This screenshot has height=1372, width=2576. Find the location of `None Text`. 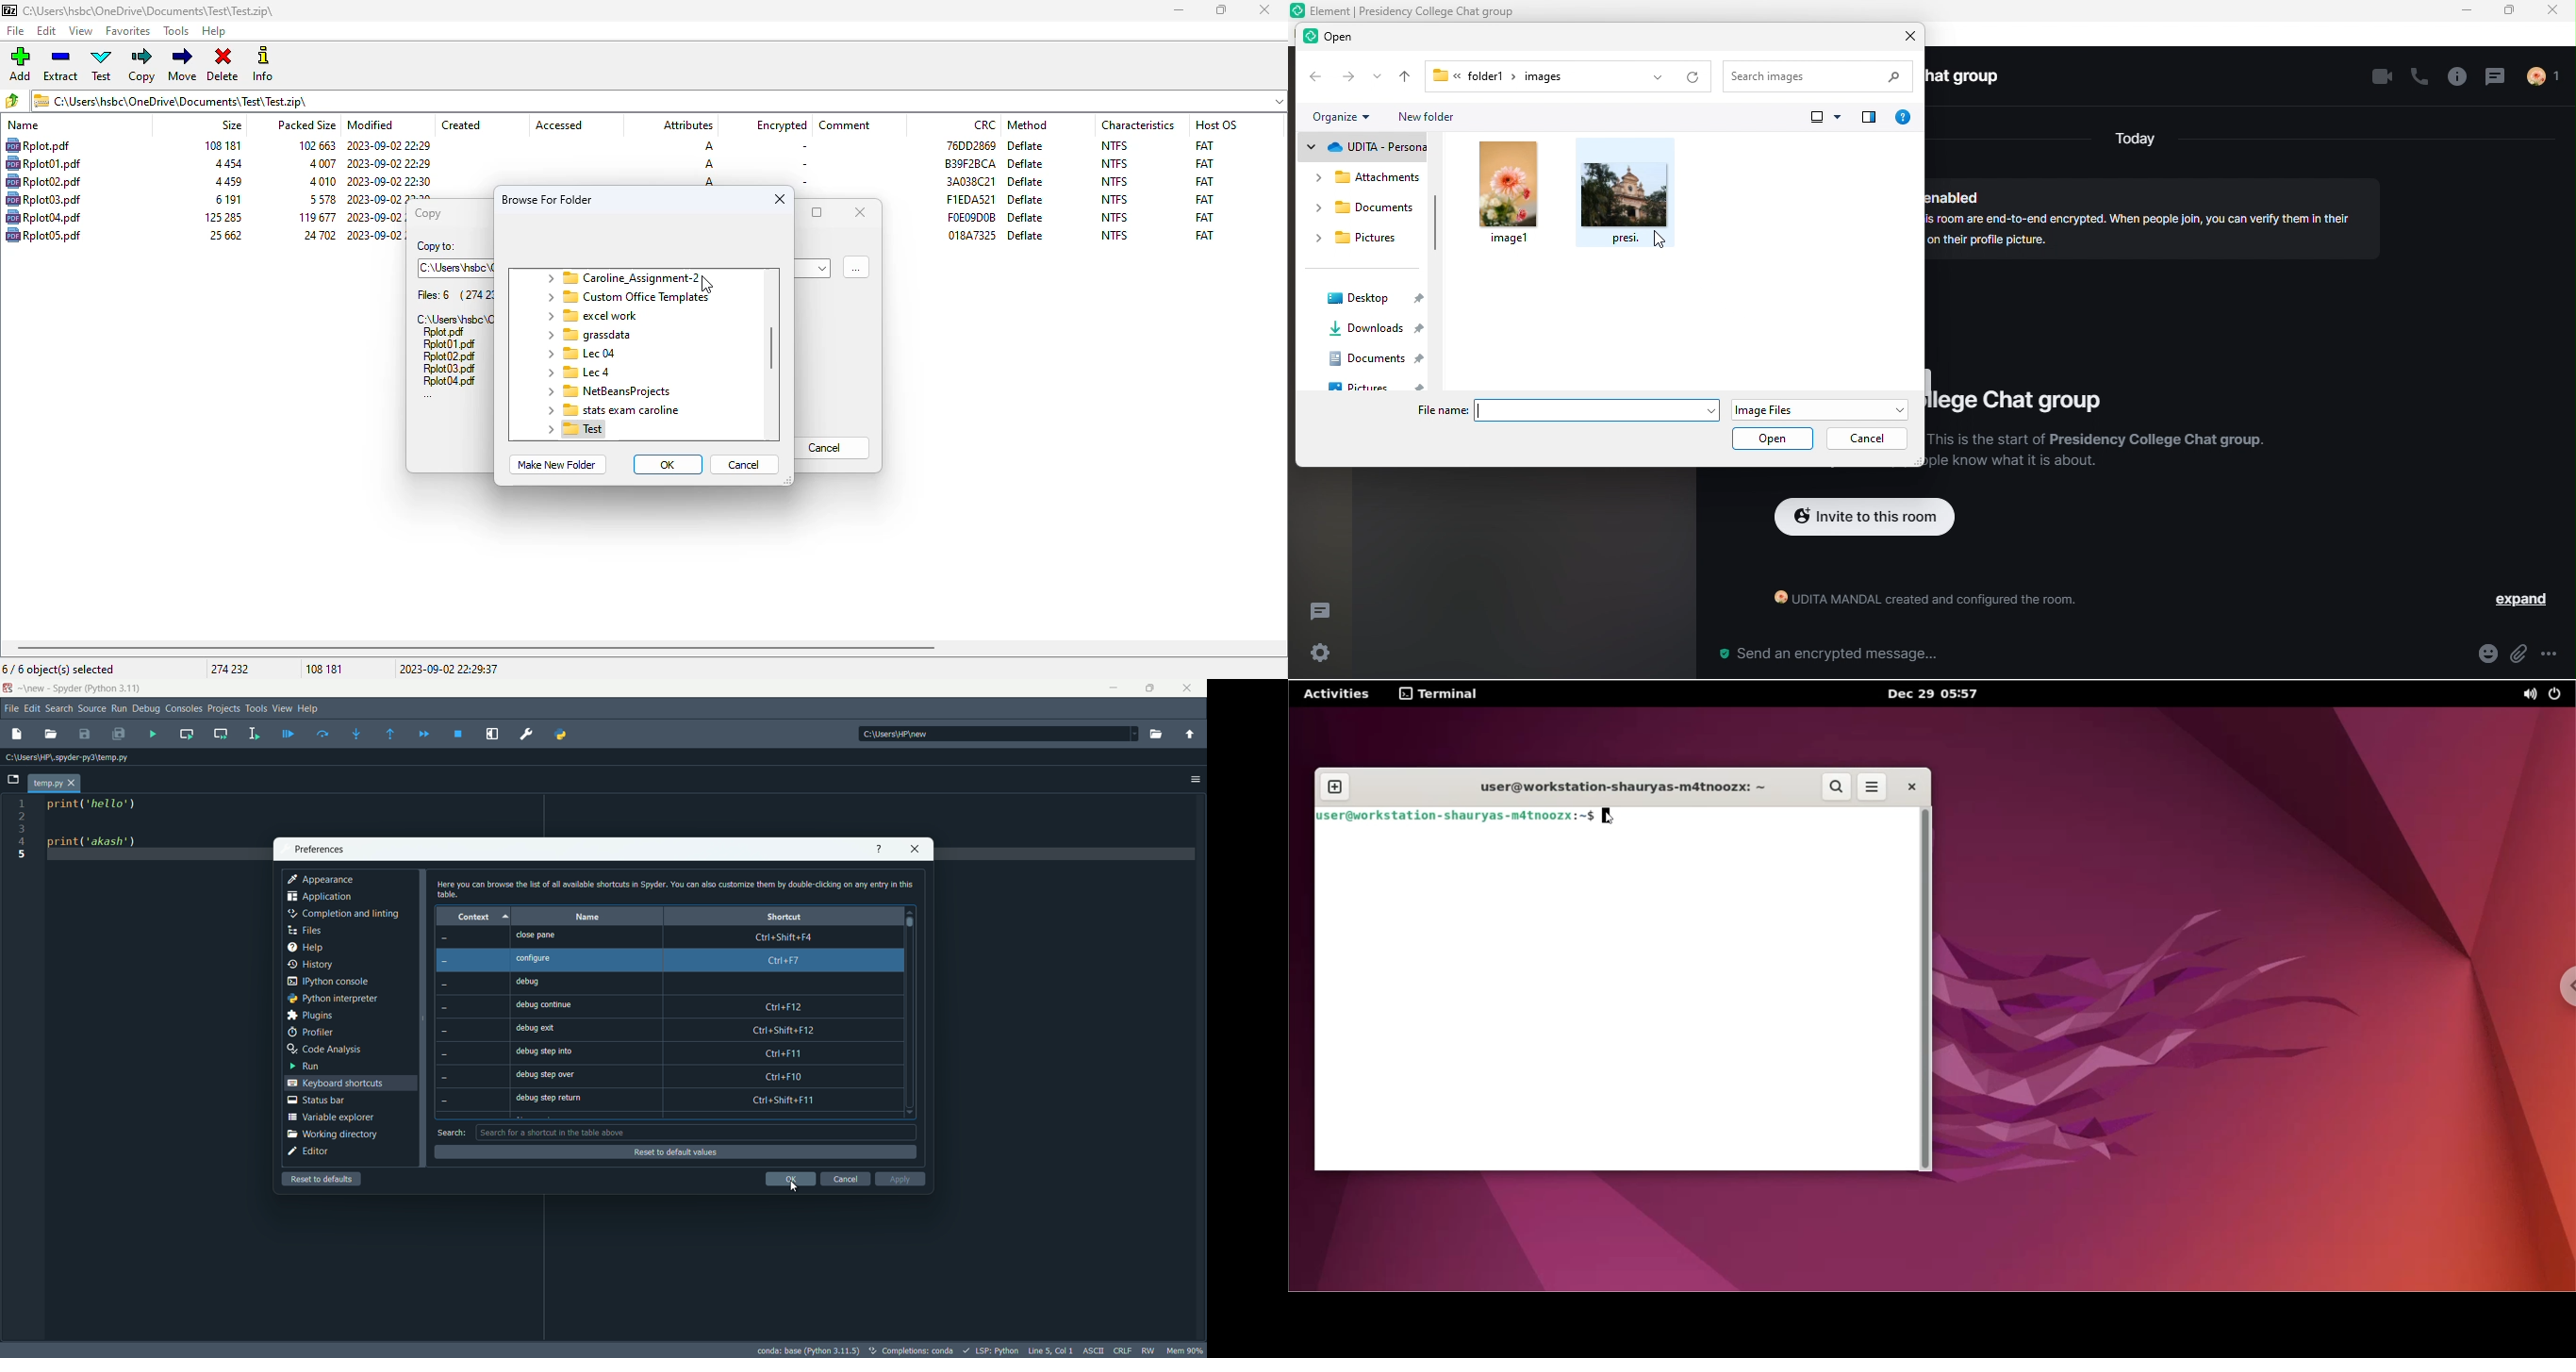

None Text is located at coordinates (450, 1025).